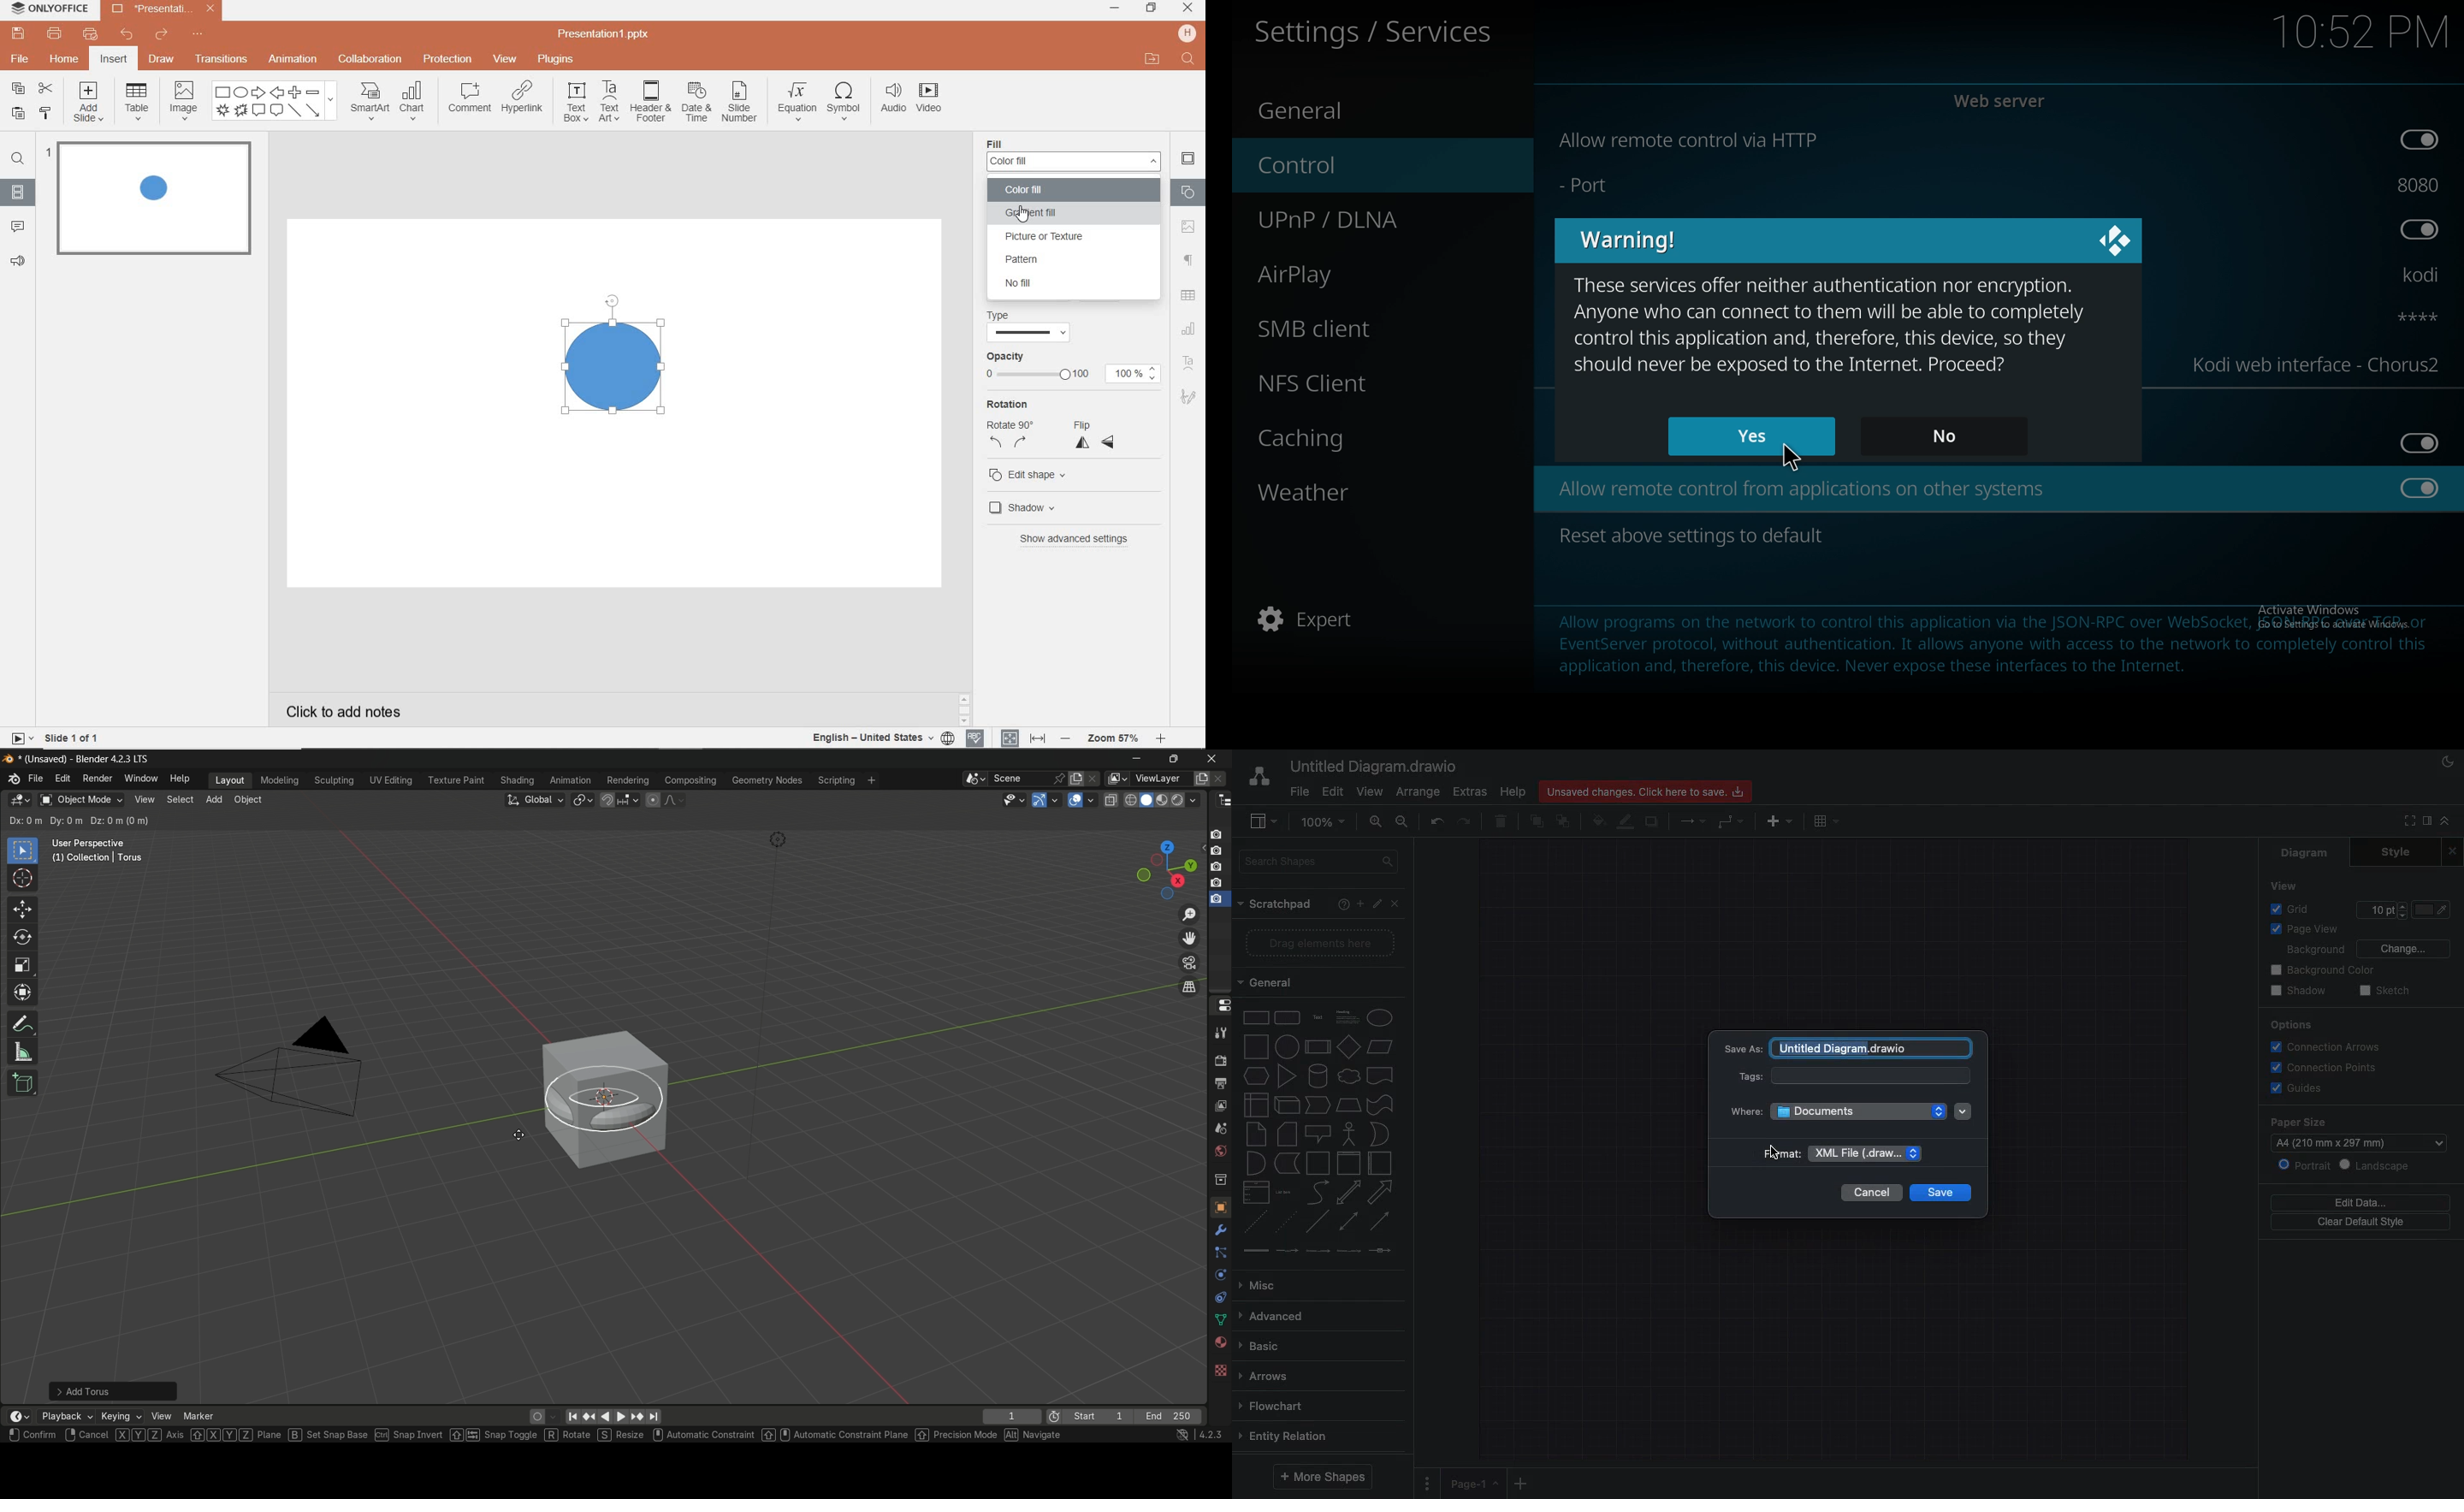  I want to click on toggle, so click(2420, 443).